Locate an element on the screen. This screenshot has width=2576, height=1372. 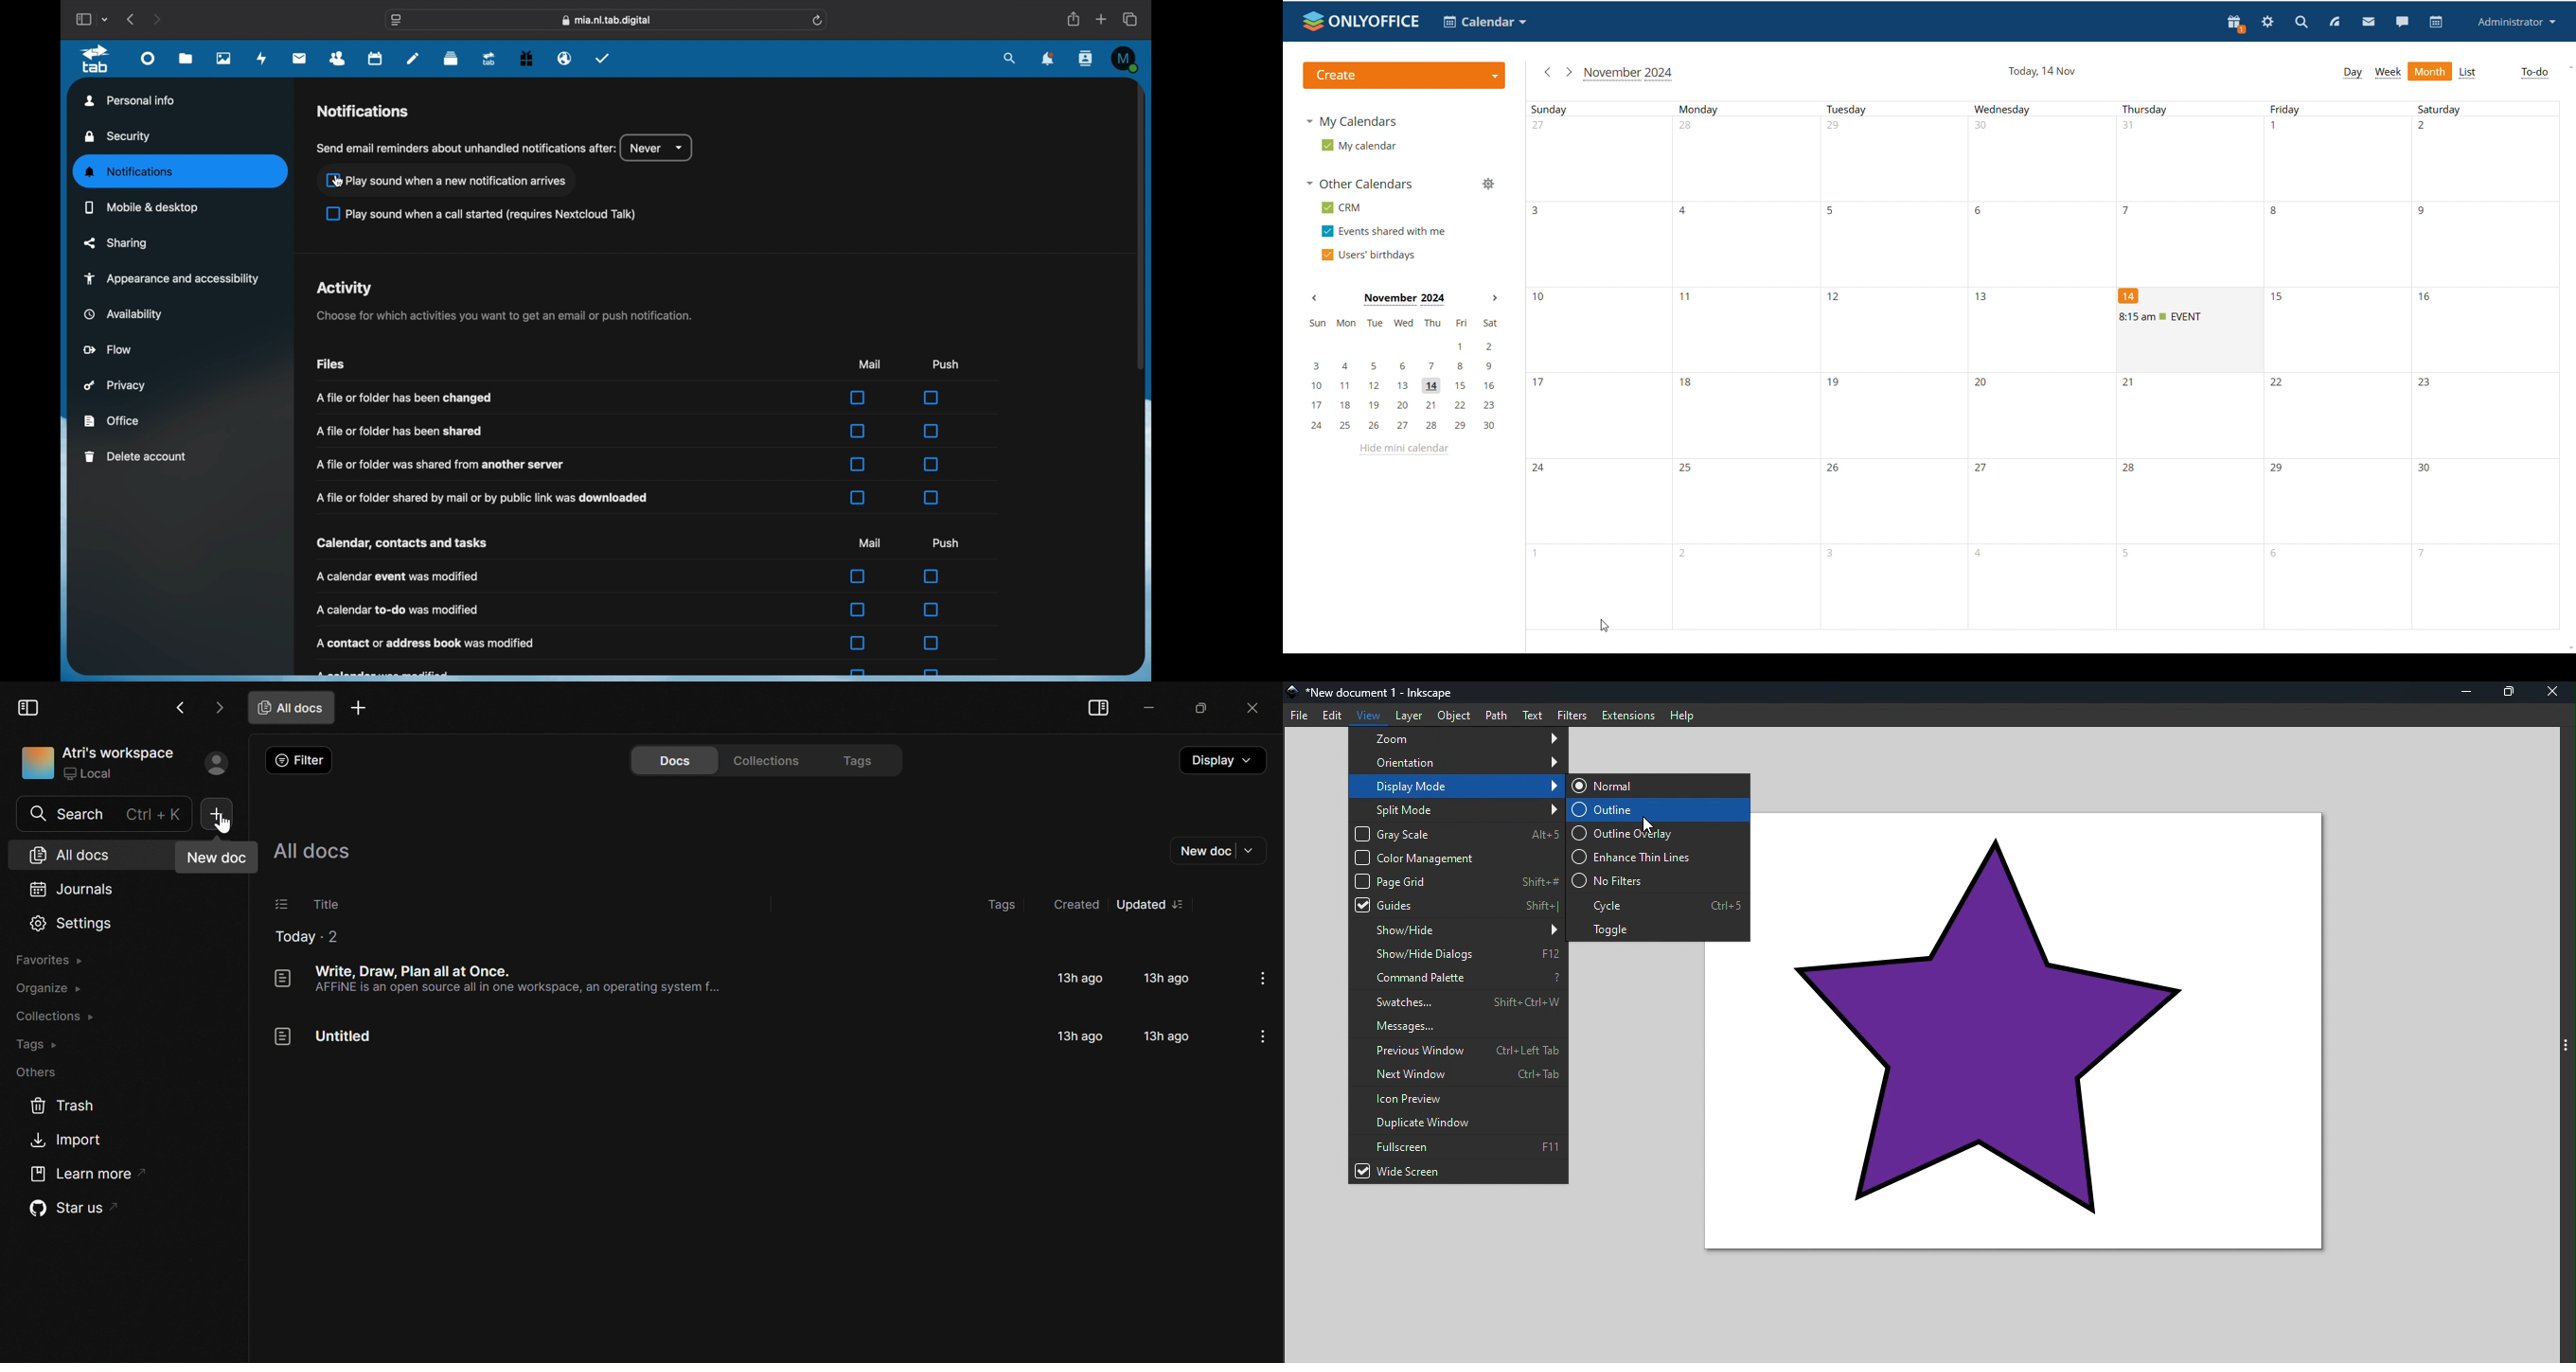
checkbox is located at coordinates (858, 642).